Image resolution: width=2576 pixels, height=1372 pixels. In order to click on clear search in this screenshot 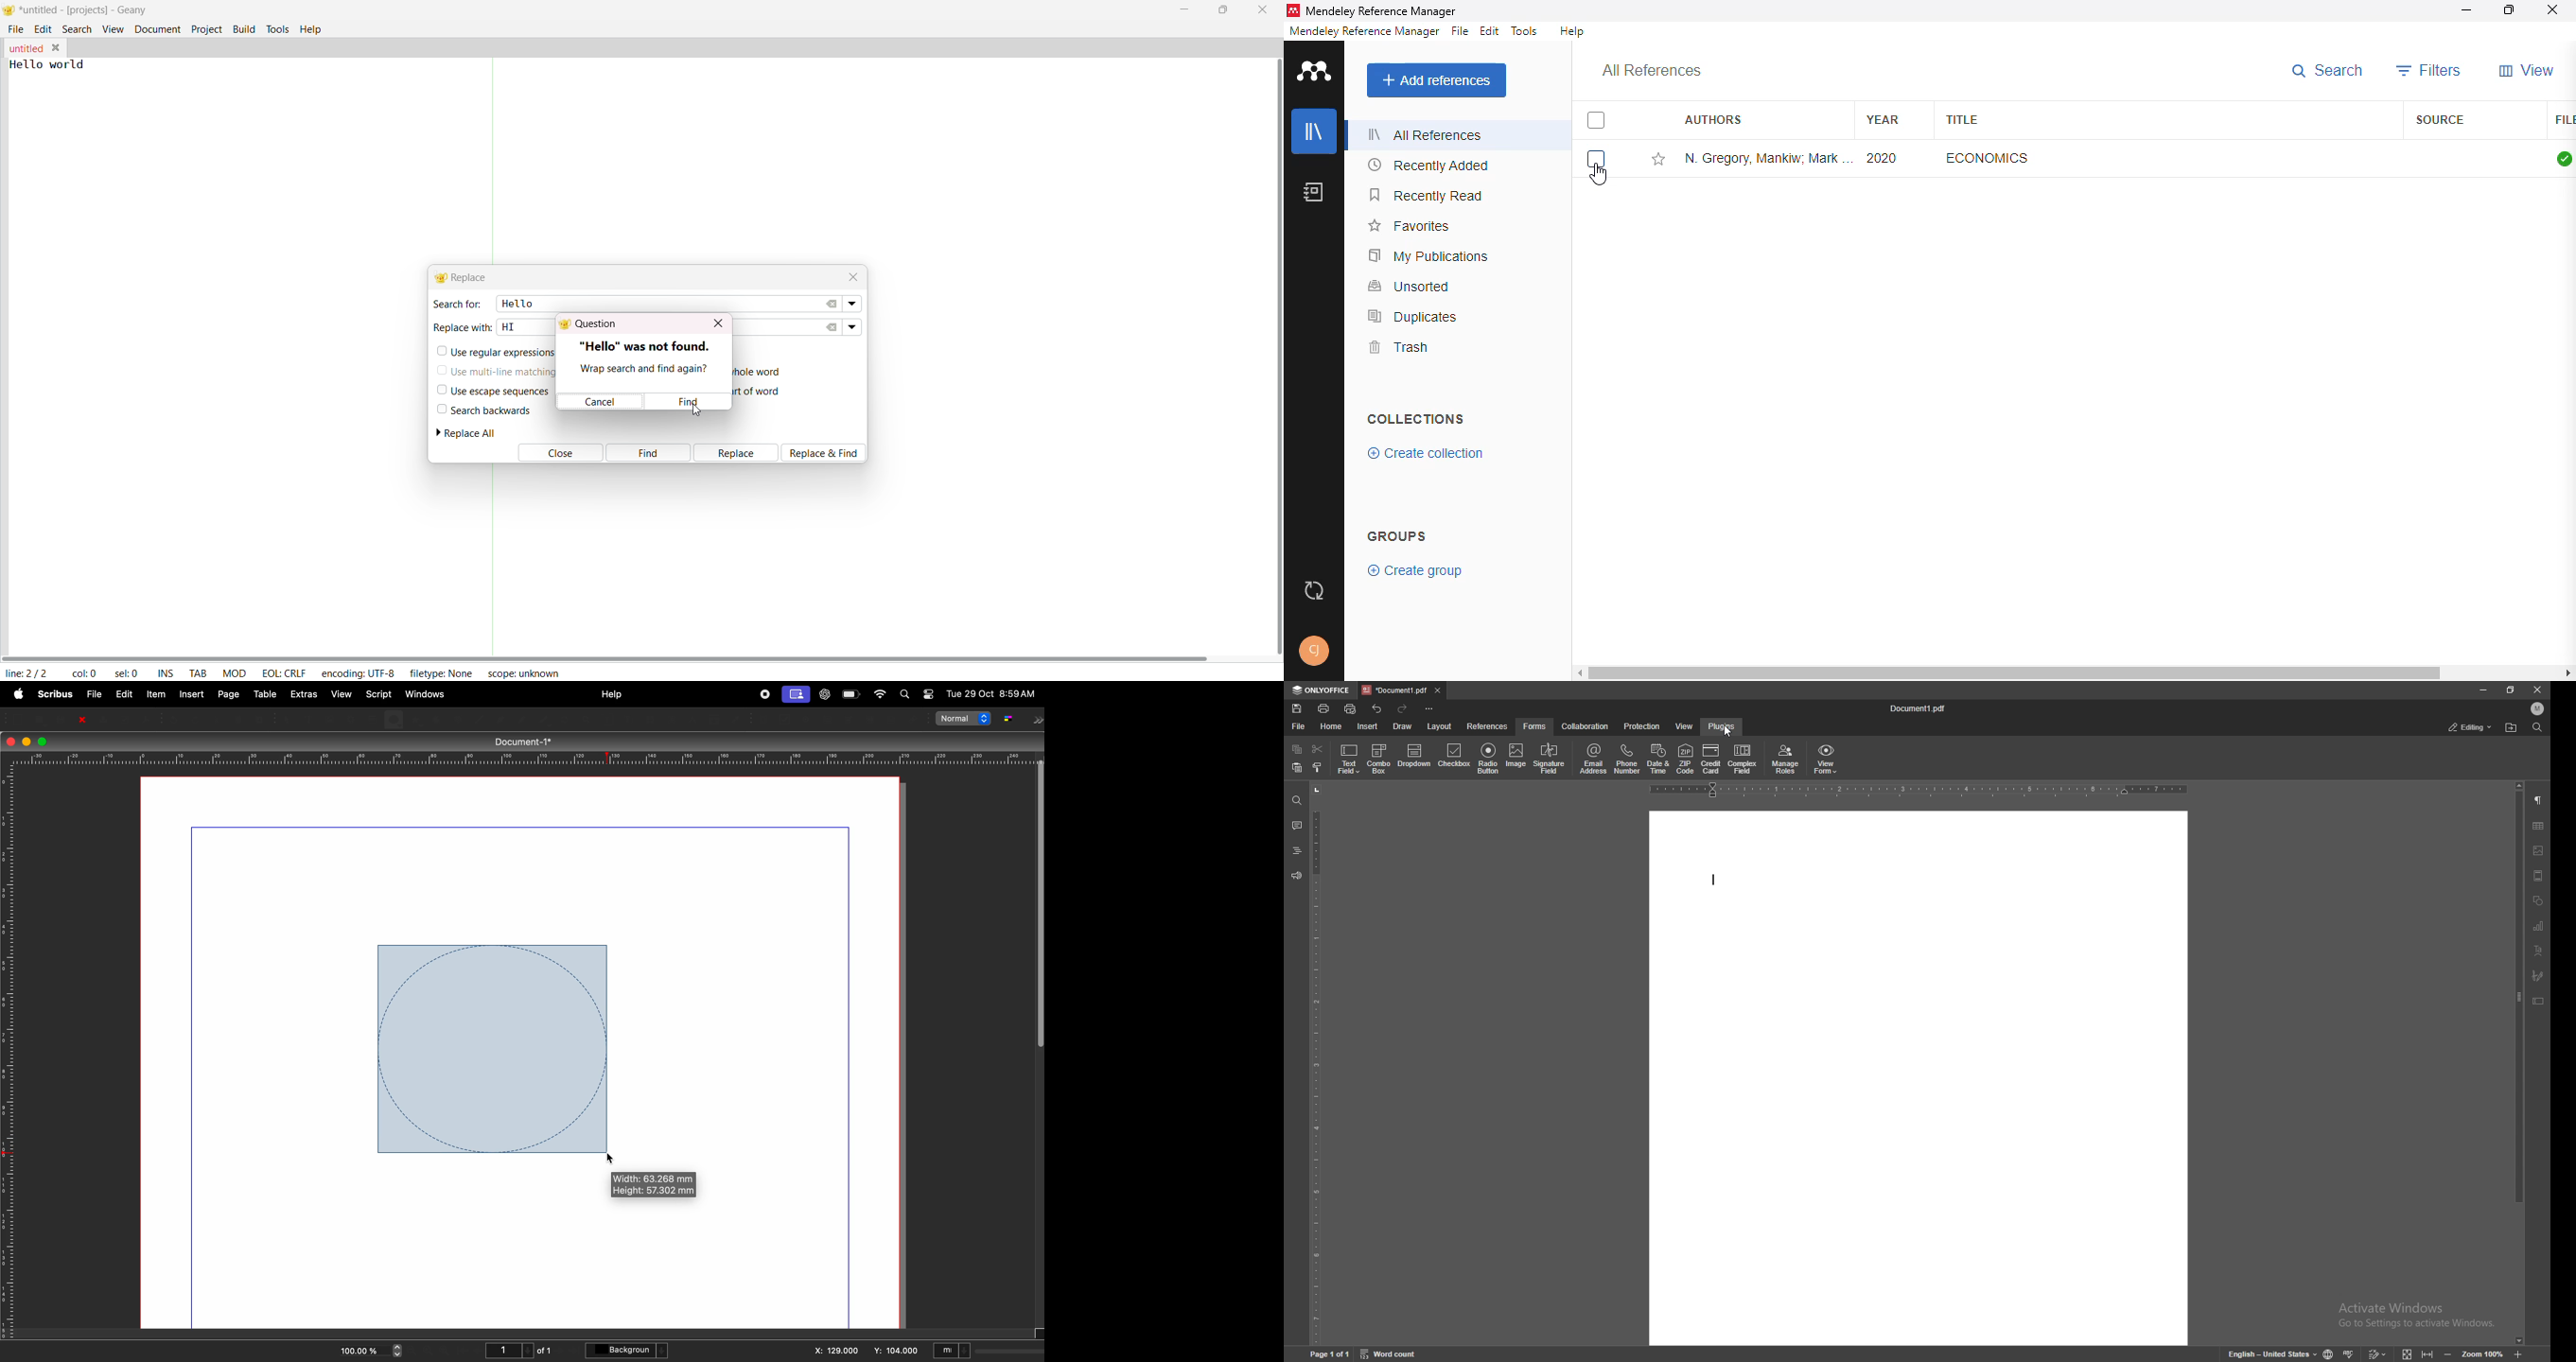, I will do `click(833, 304)`.